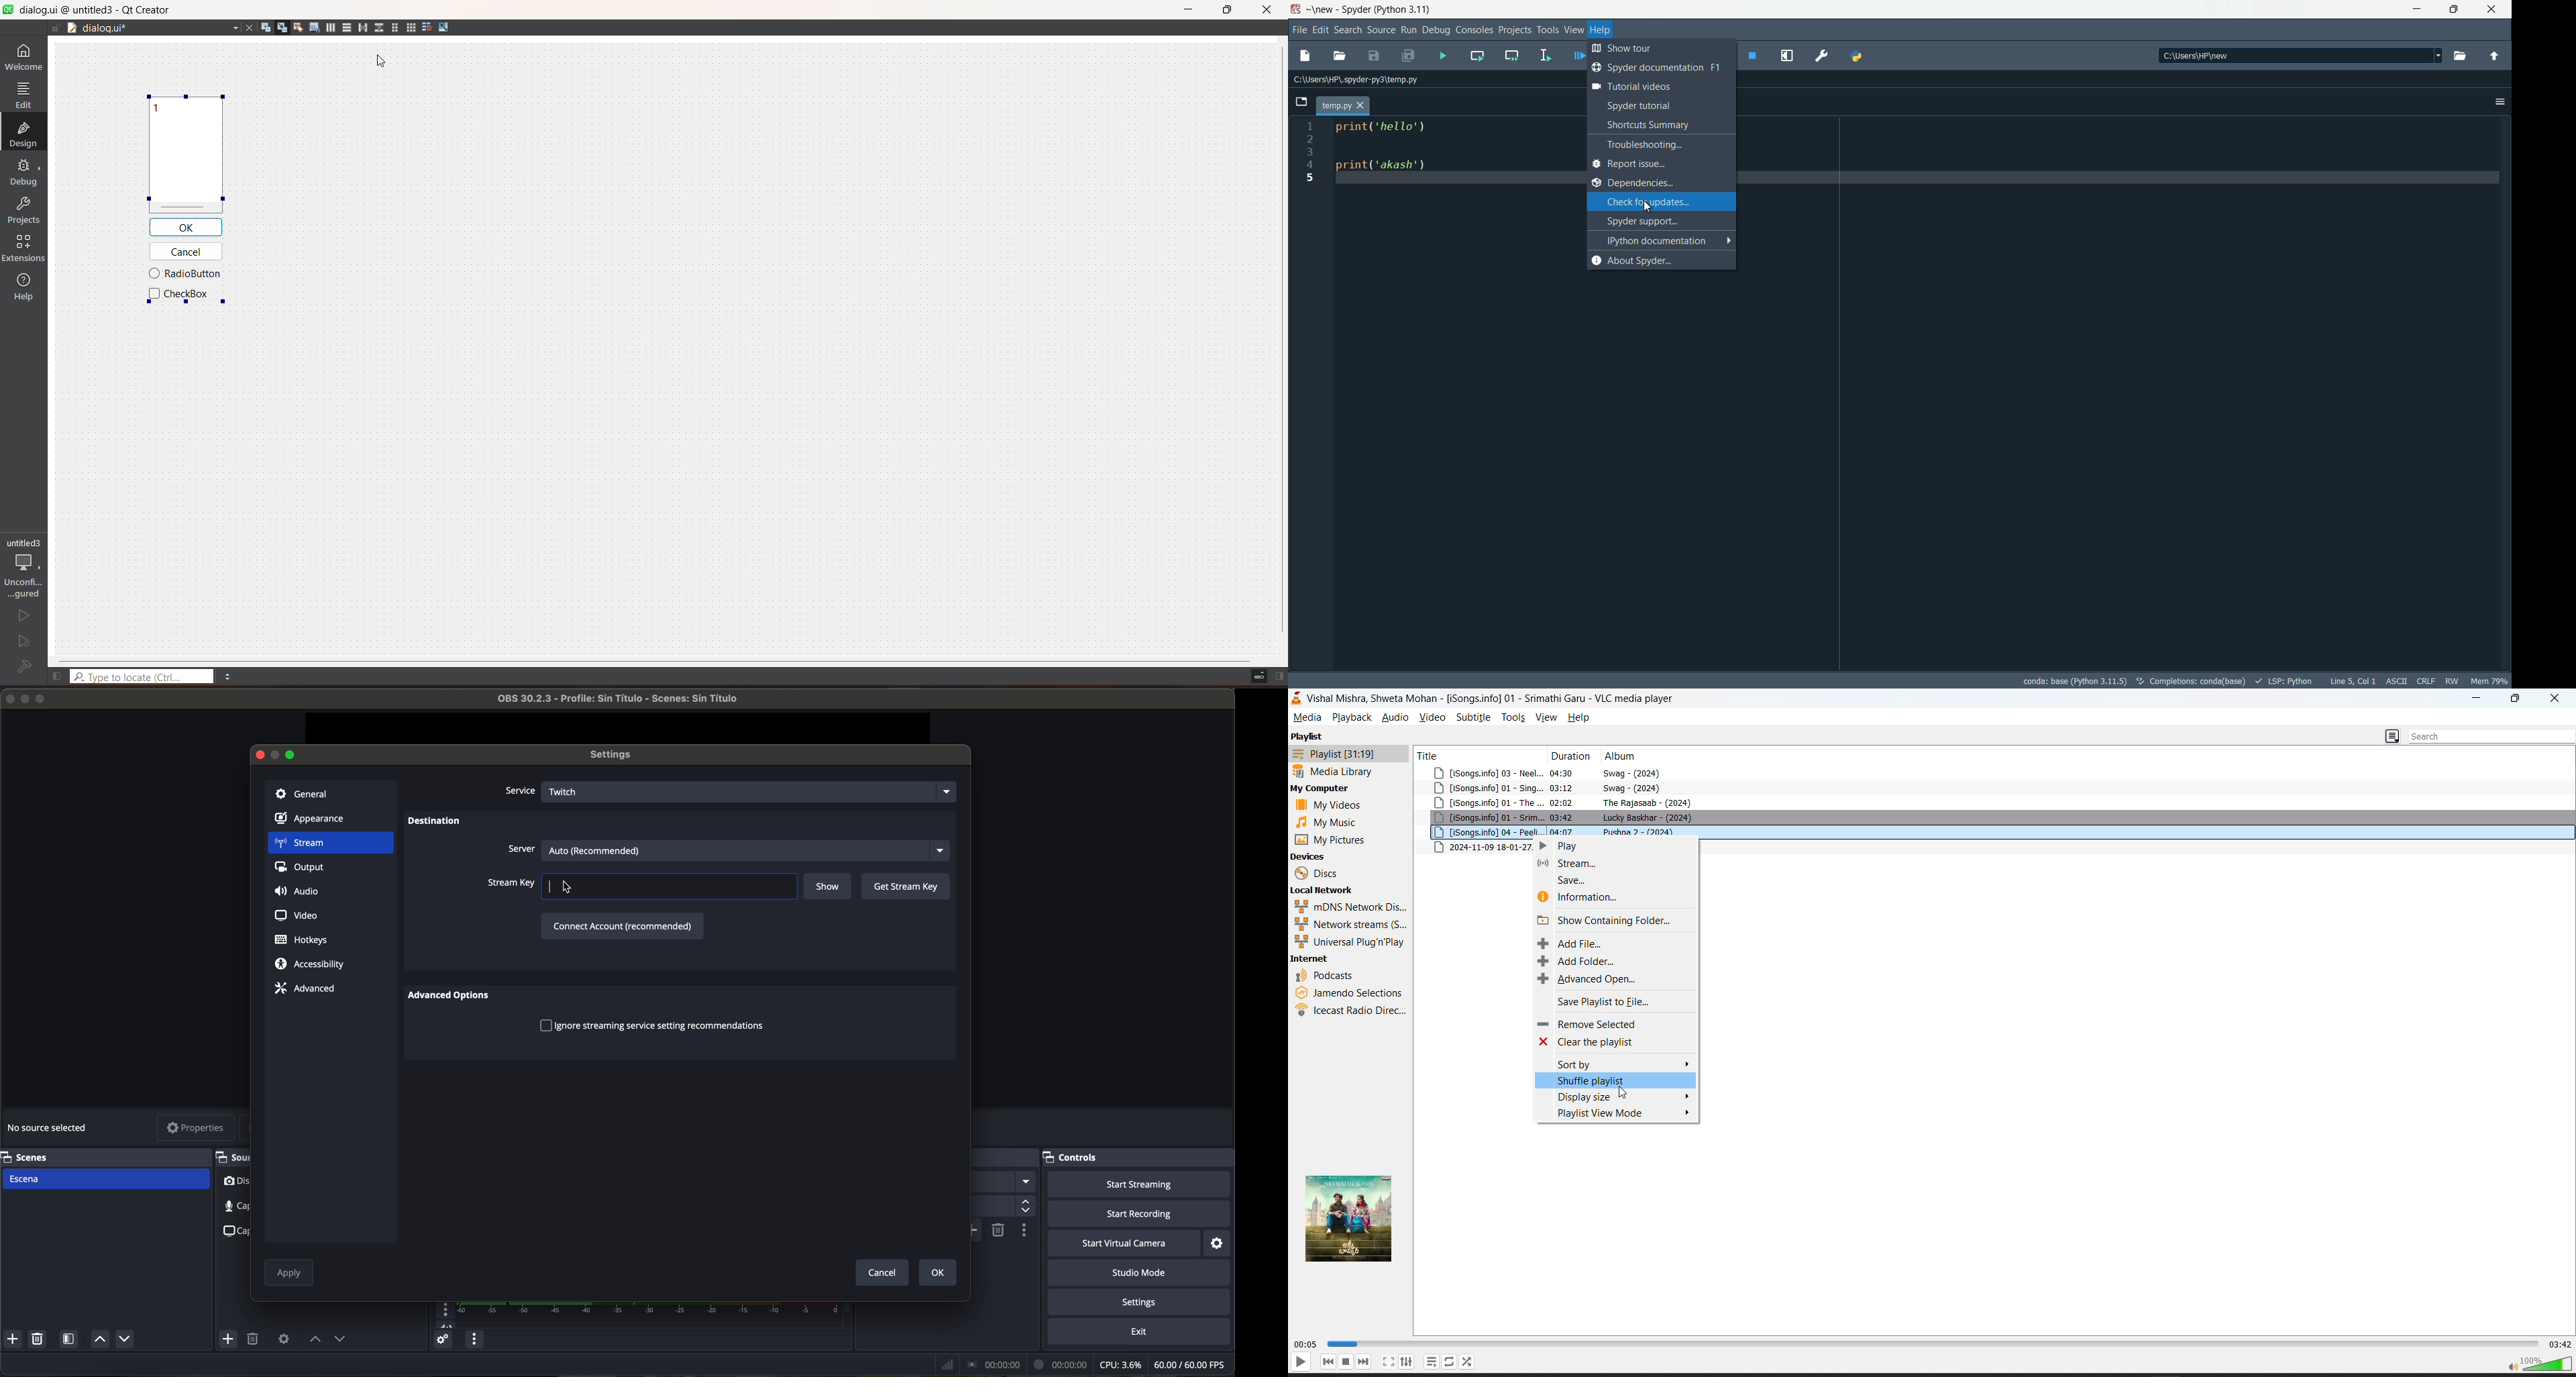 This screenshot has width=2576, height=1400. What do you see at coordinates (2563, 1344) in the screenshot?
I see `total track time` at bounding box center [2563, 1344].